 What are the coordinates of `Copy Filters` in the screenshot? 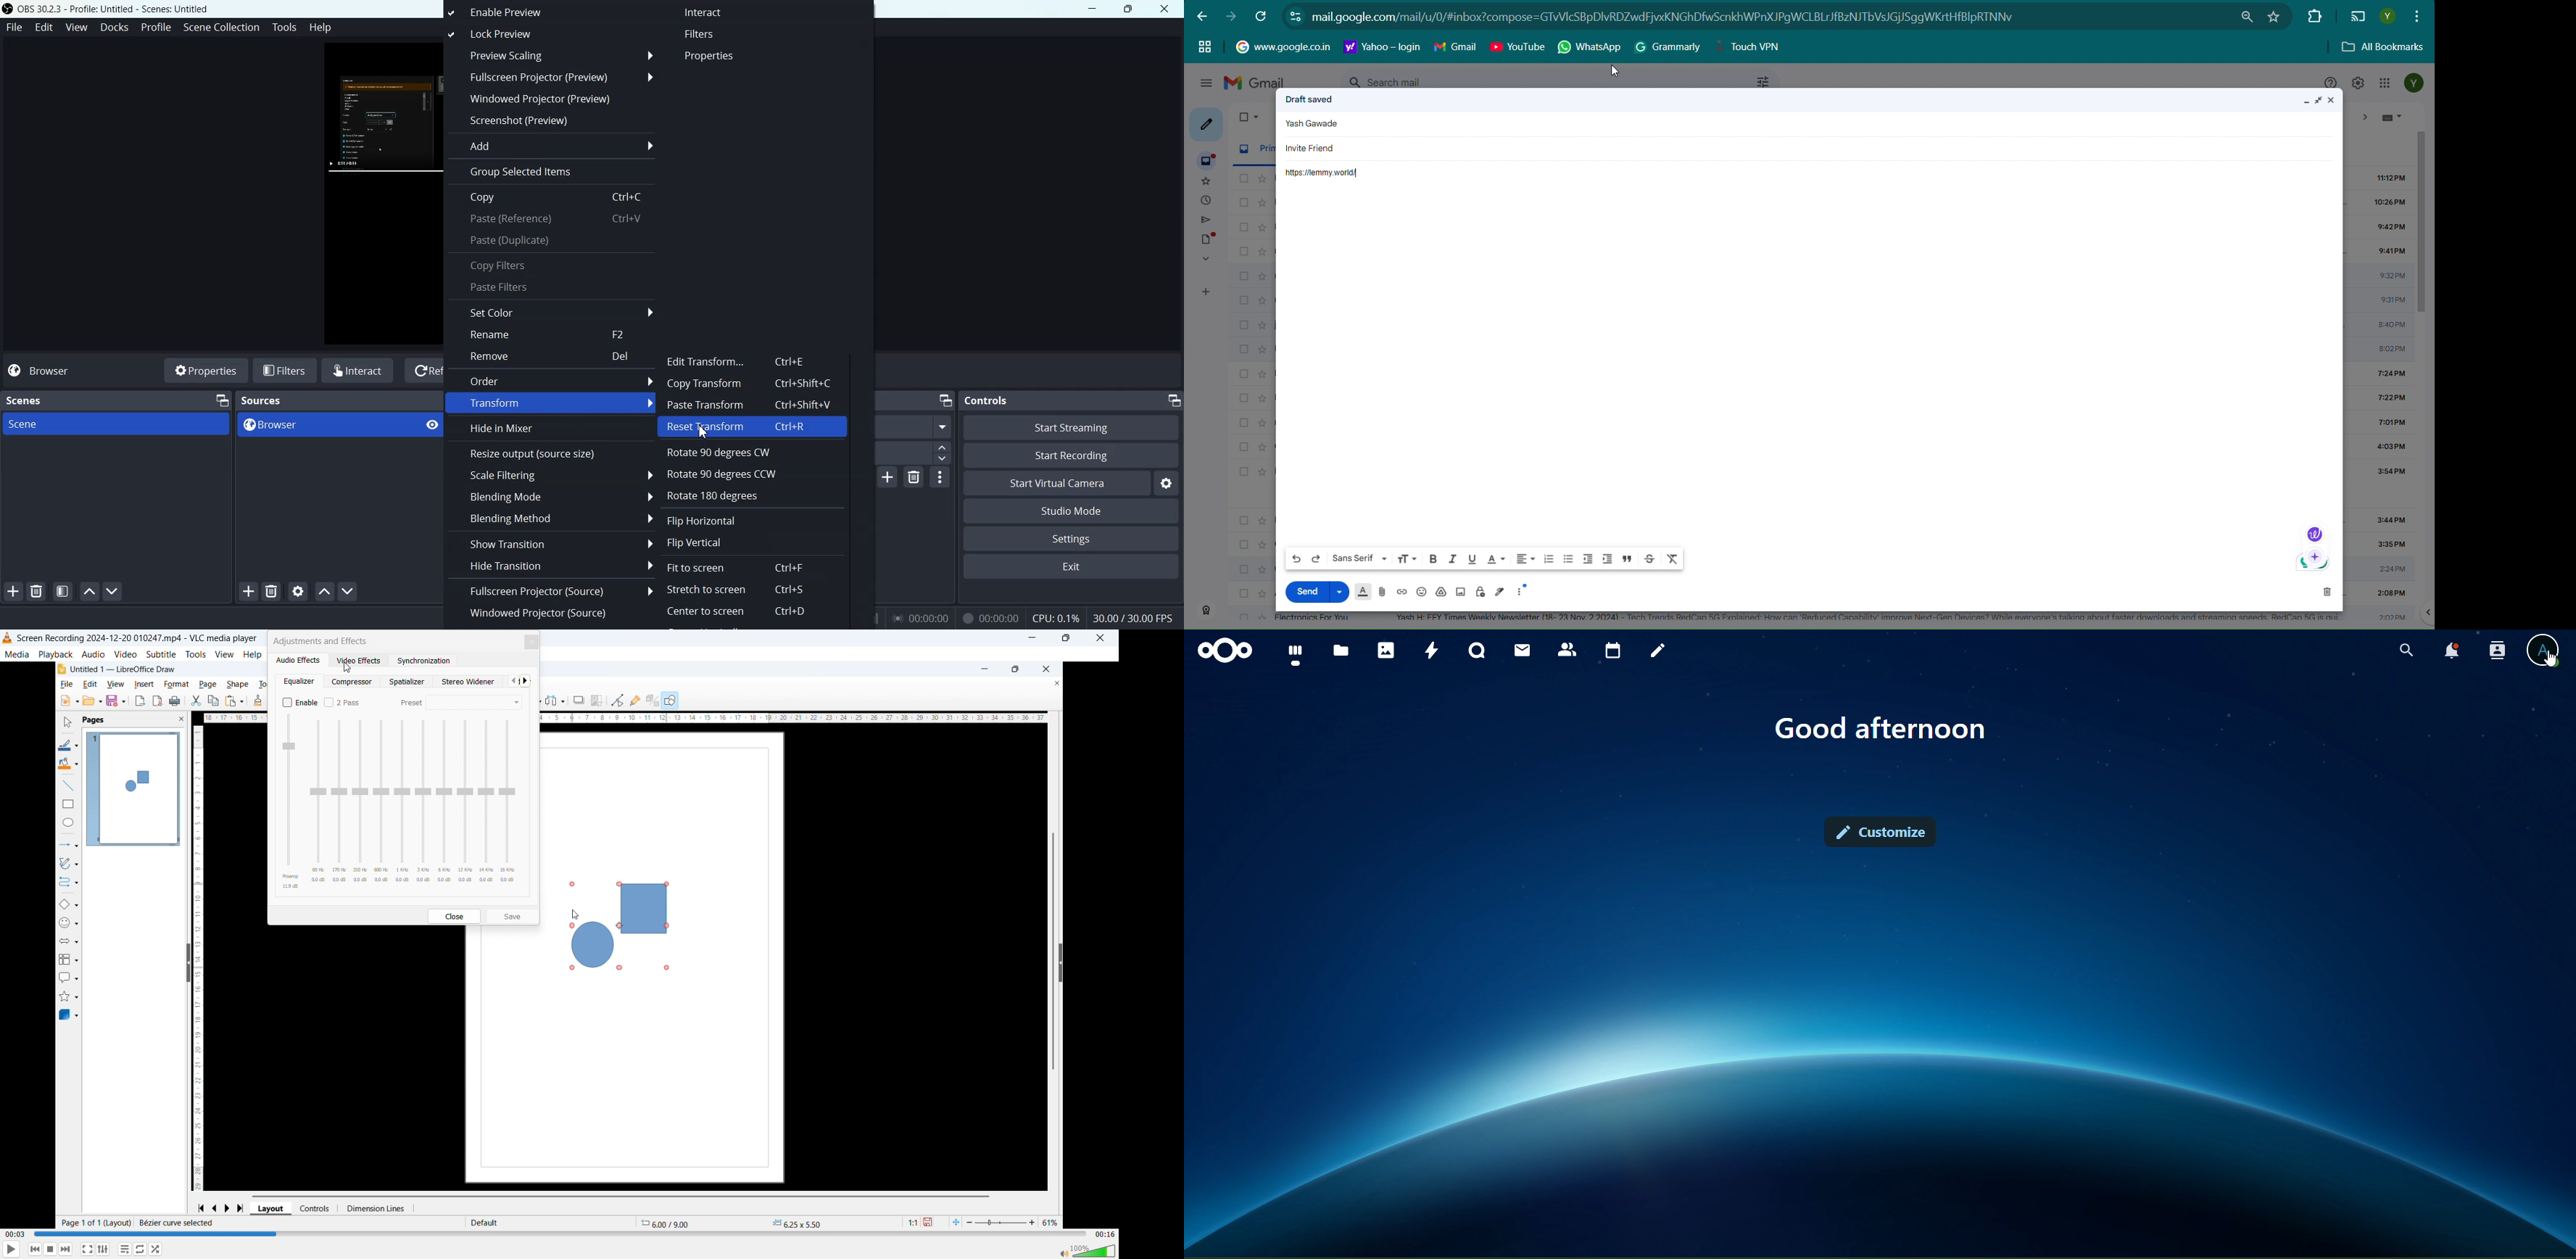 It's located at (552, 264).